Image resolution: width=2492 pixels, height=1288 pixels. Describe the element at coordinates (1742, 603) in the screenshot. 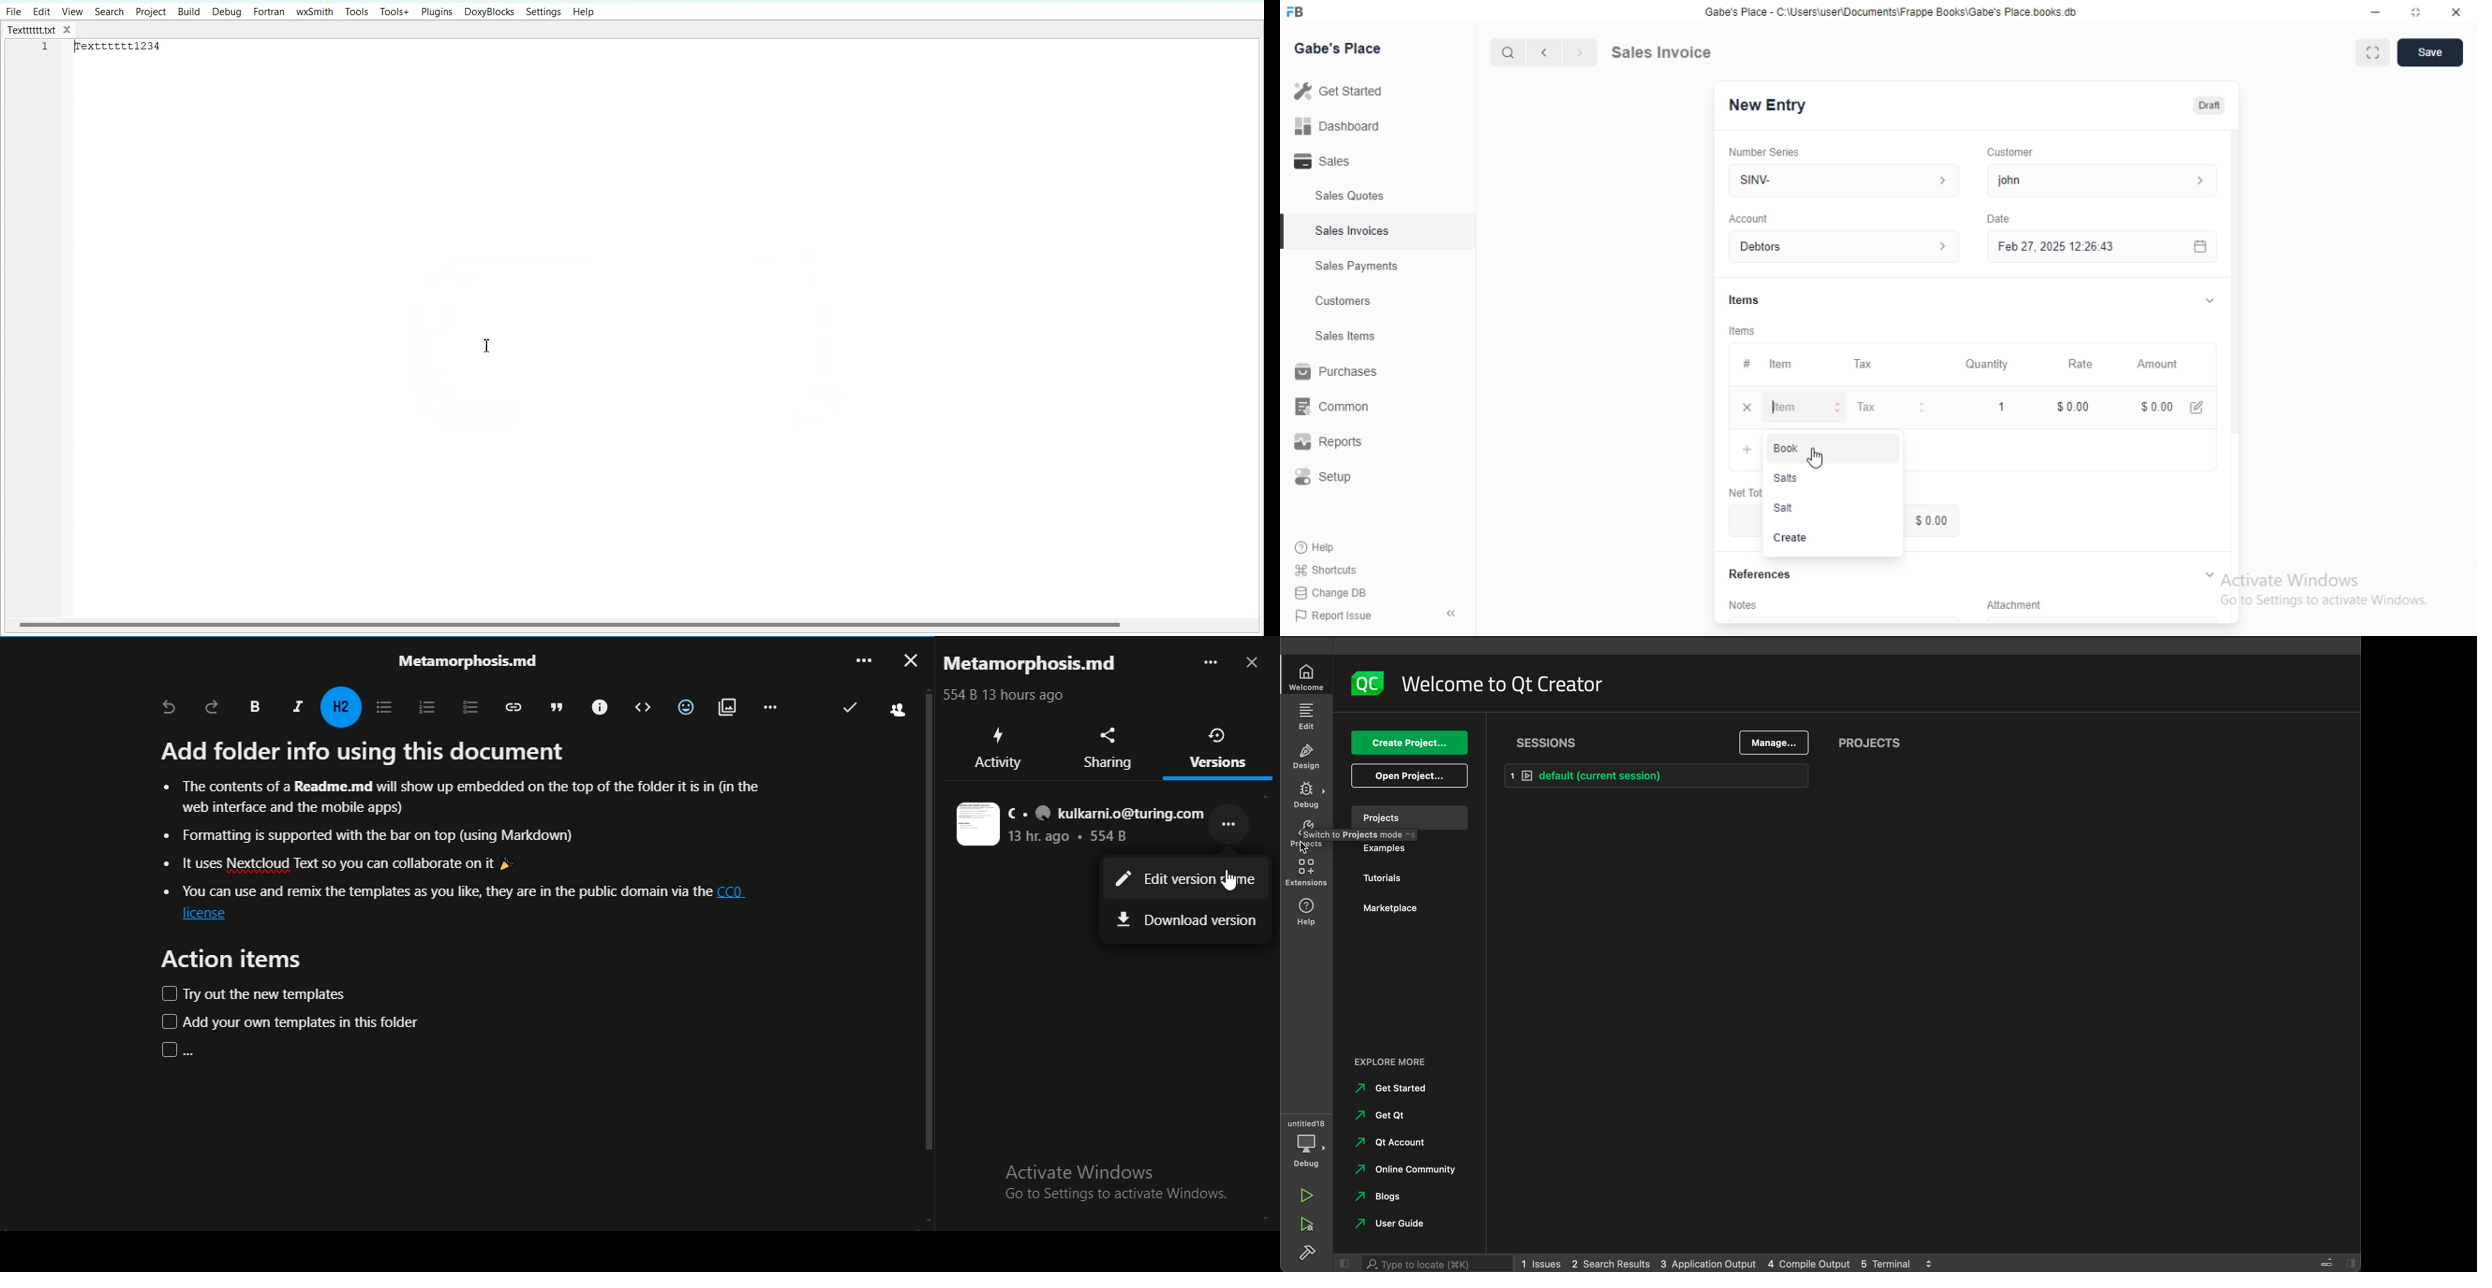

I see `Notes` at that location.